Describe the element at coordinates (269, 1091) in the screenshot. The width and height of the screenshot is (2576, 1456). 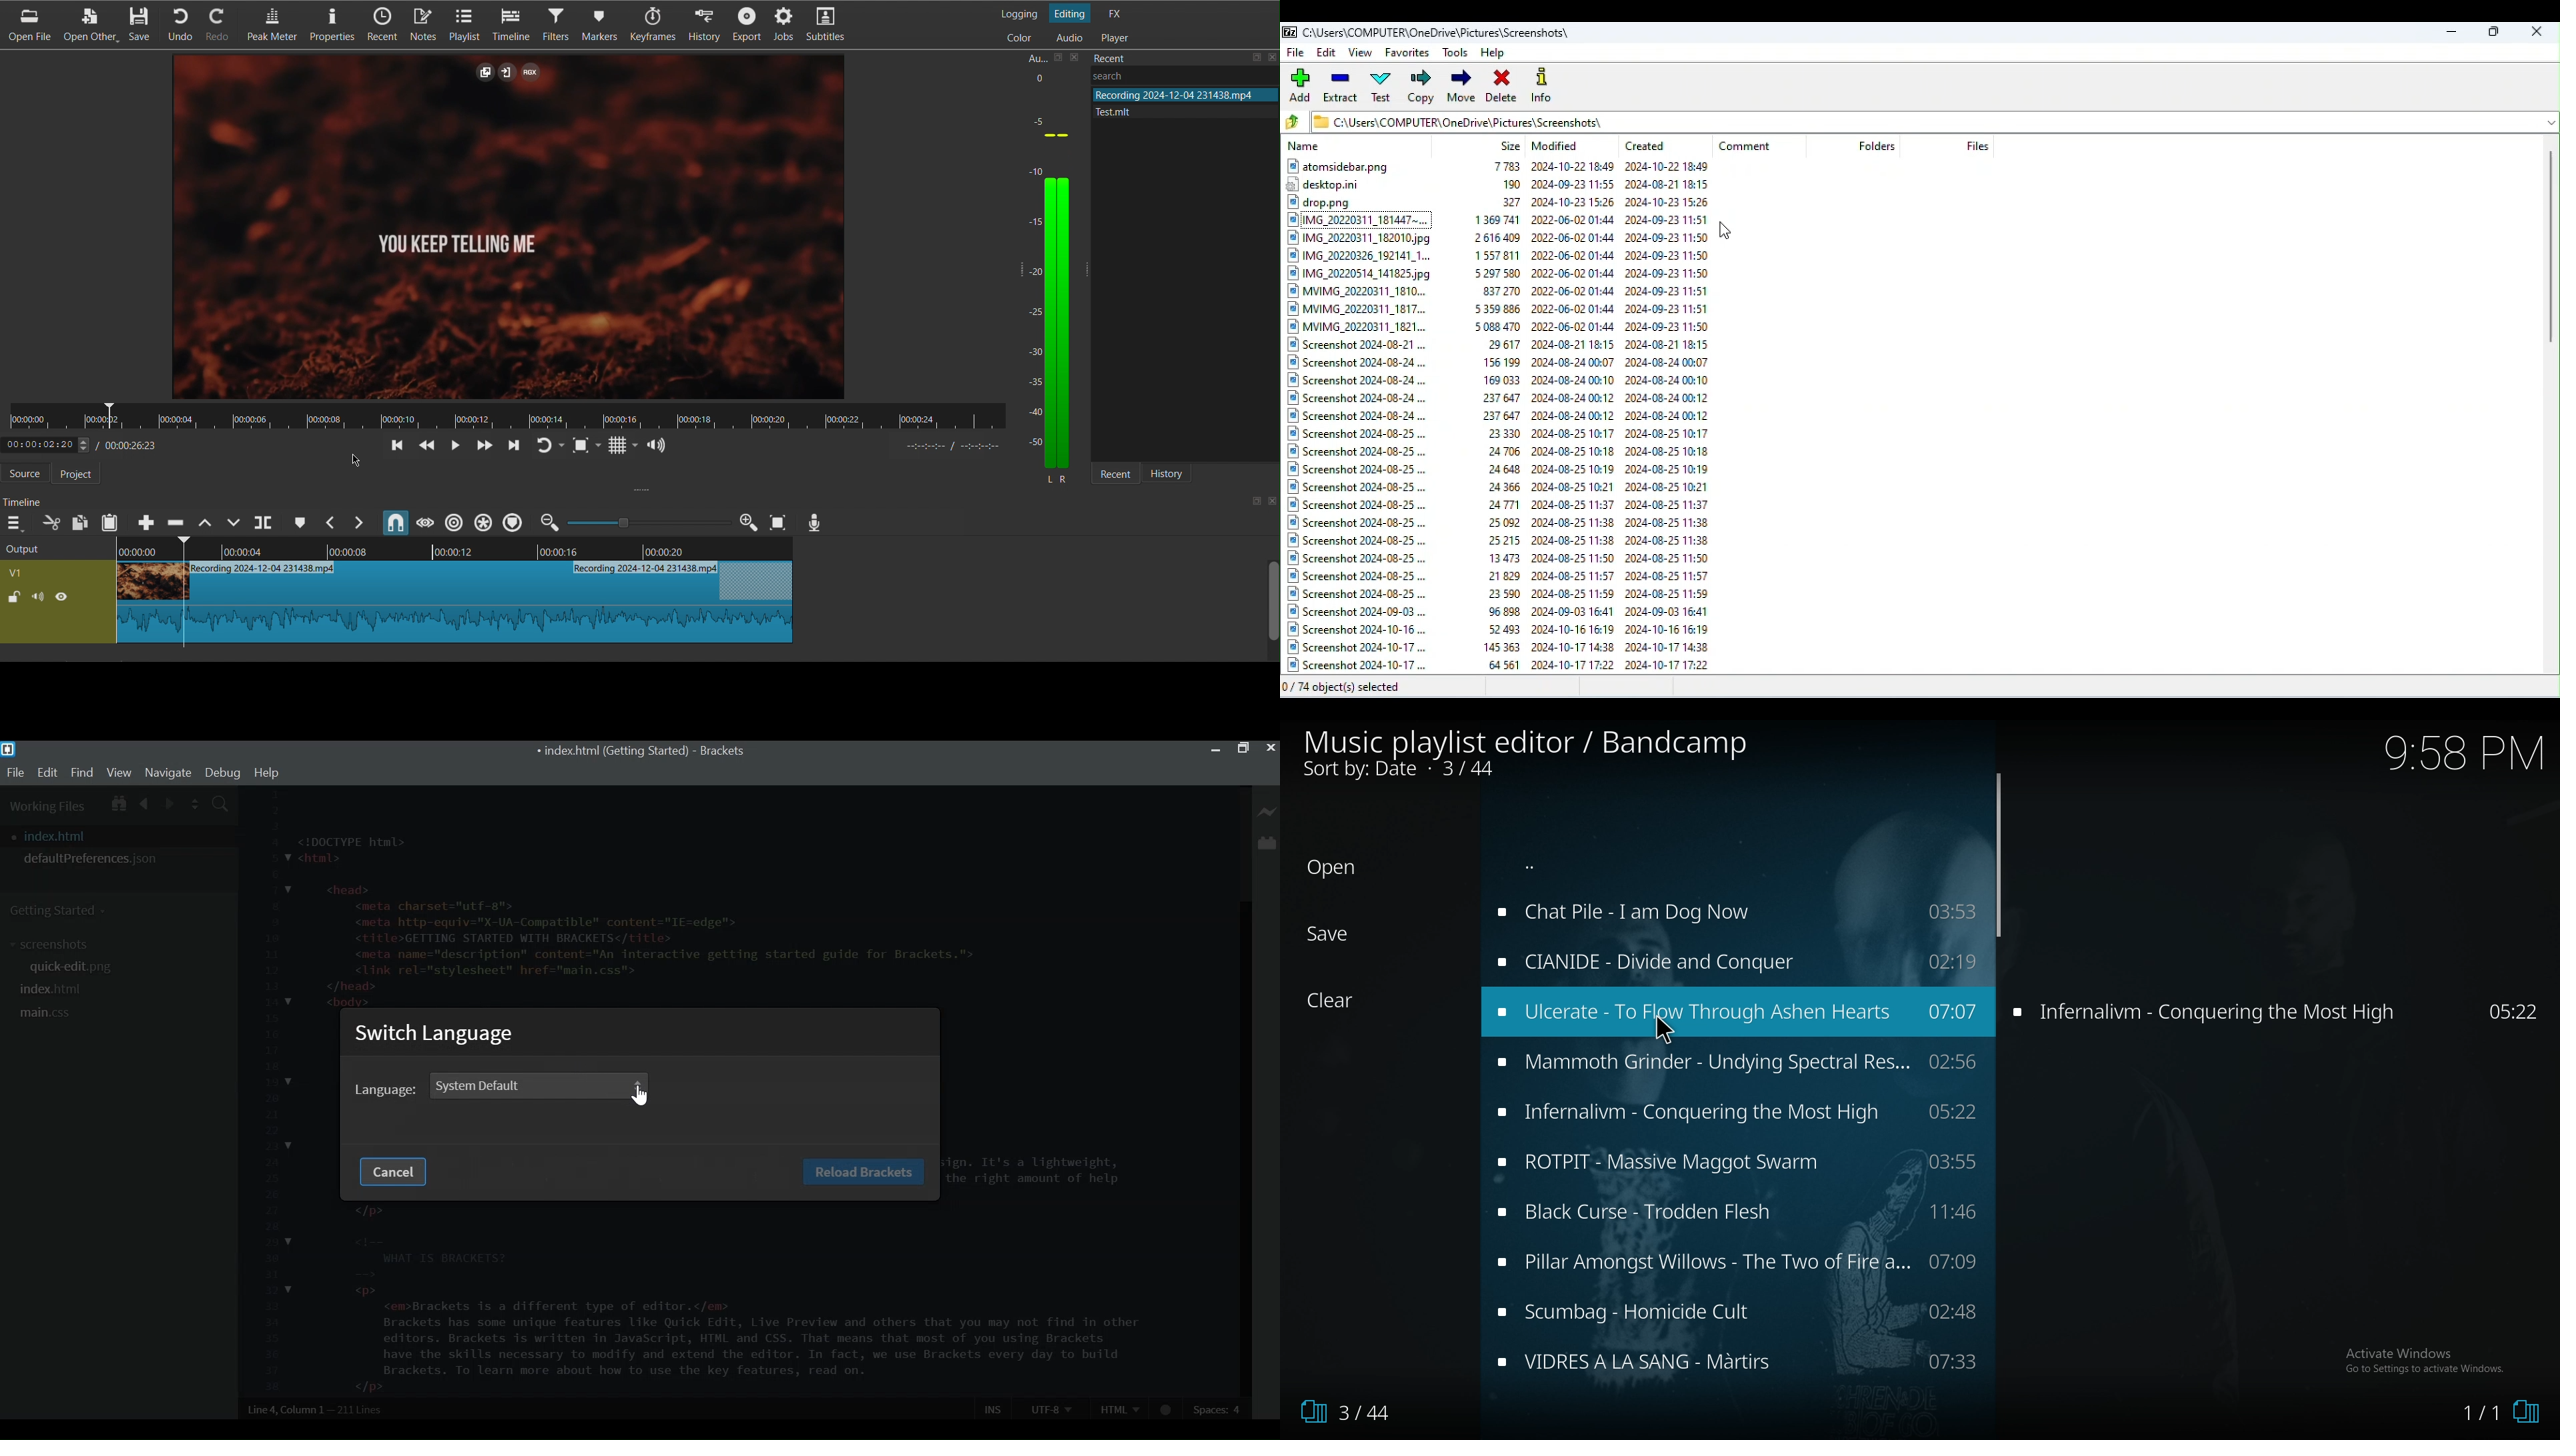
I see `line number` at that location.